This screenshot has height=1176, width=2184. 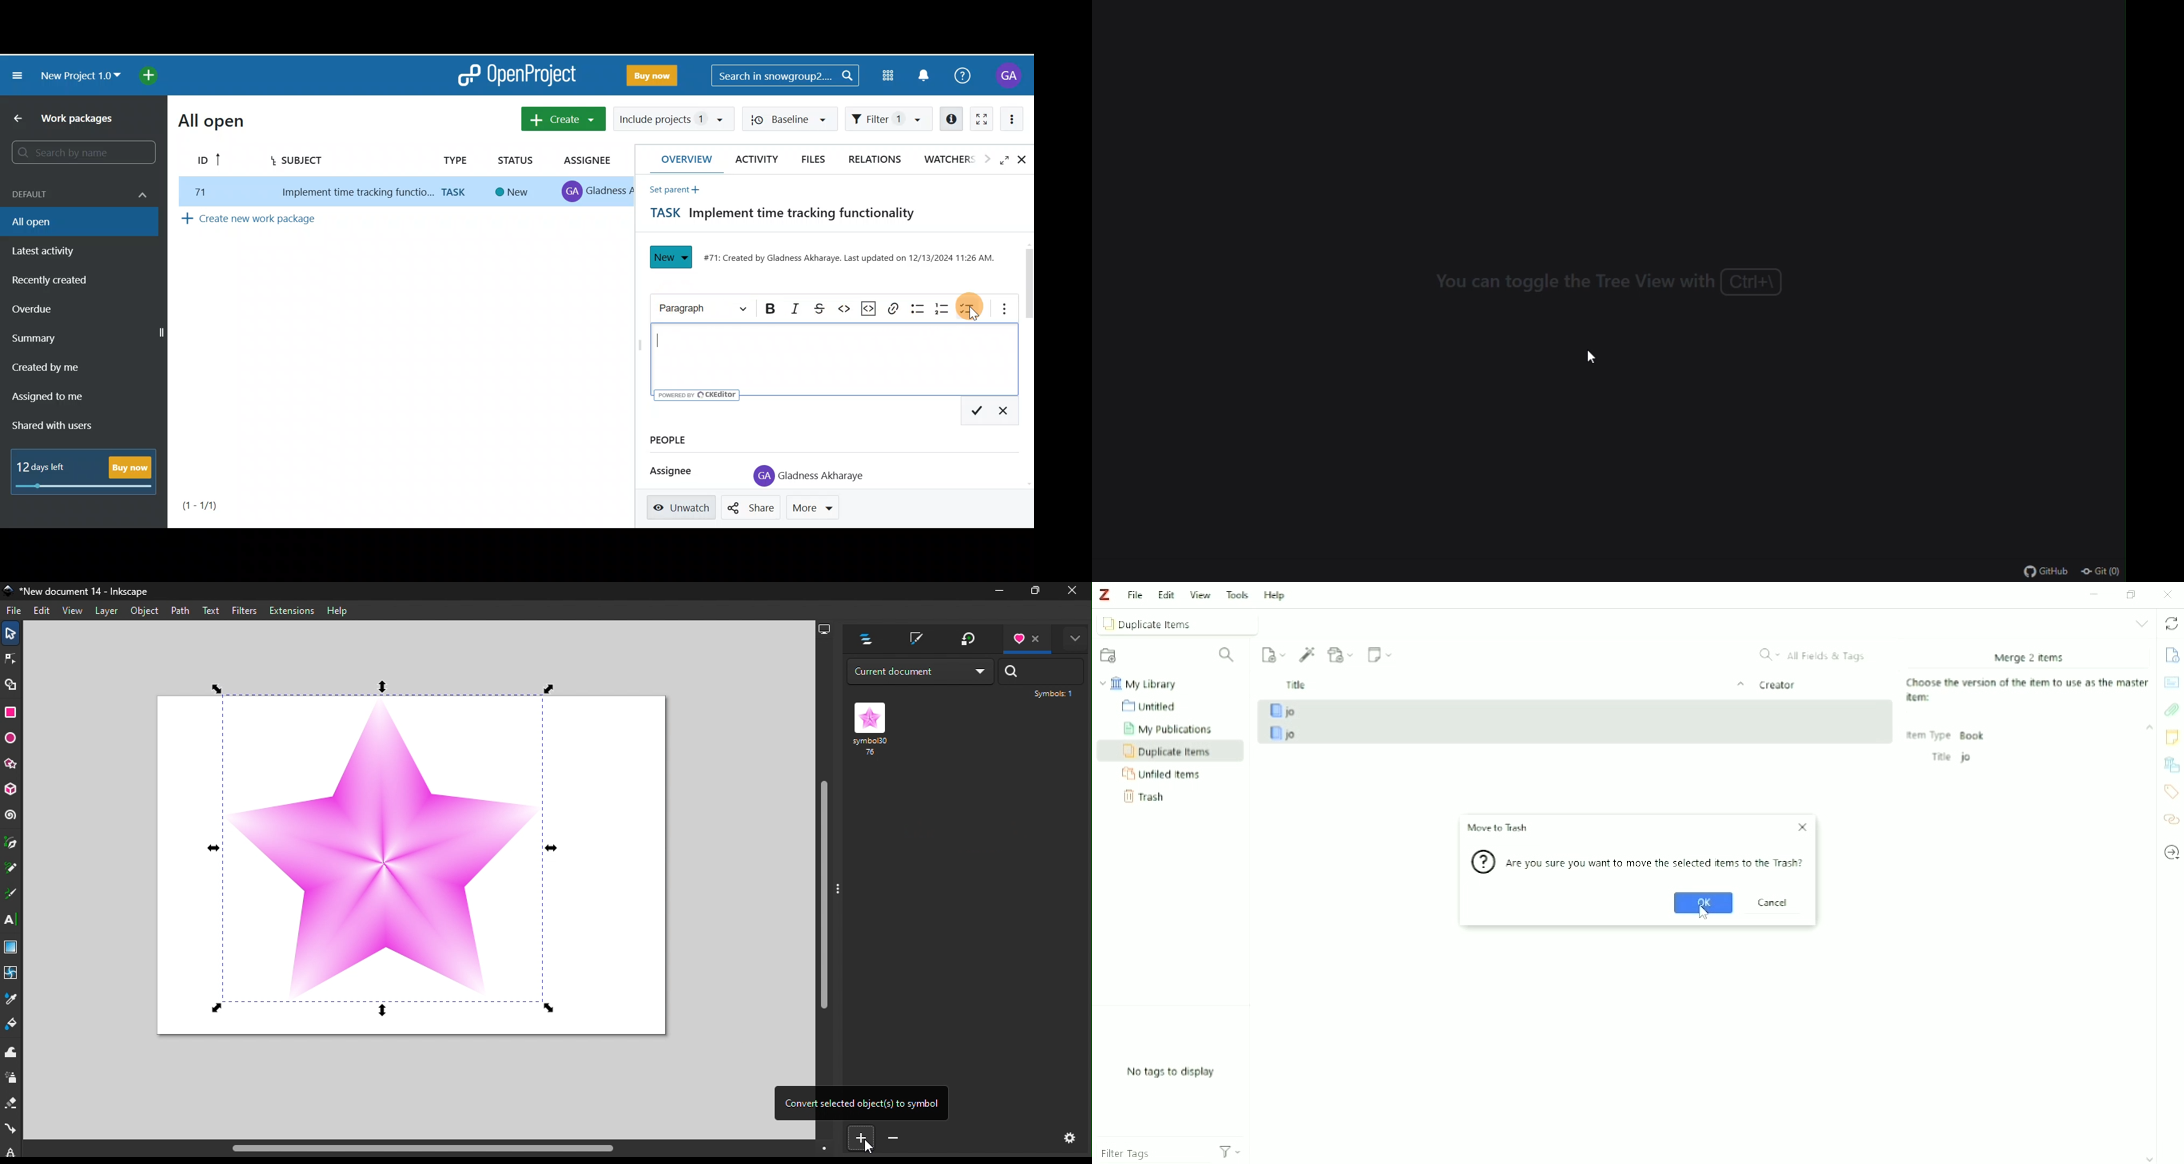 What do you see at coordinates (1483, 864) in the screenshot?
I see `Question Icon` at bounding box center [1483, 864].